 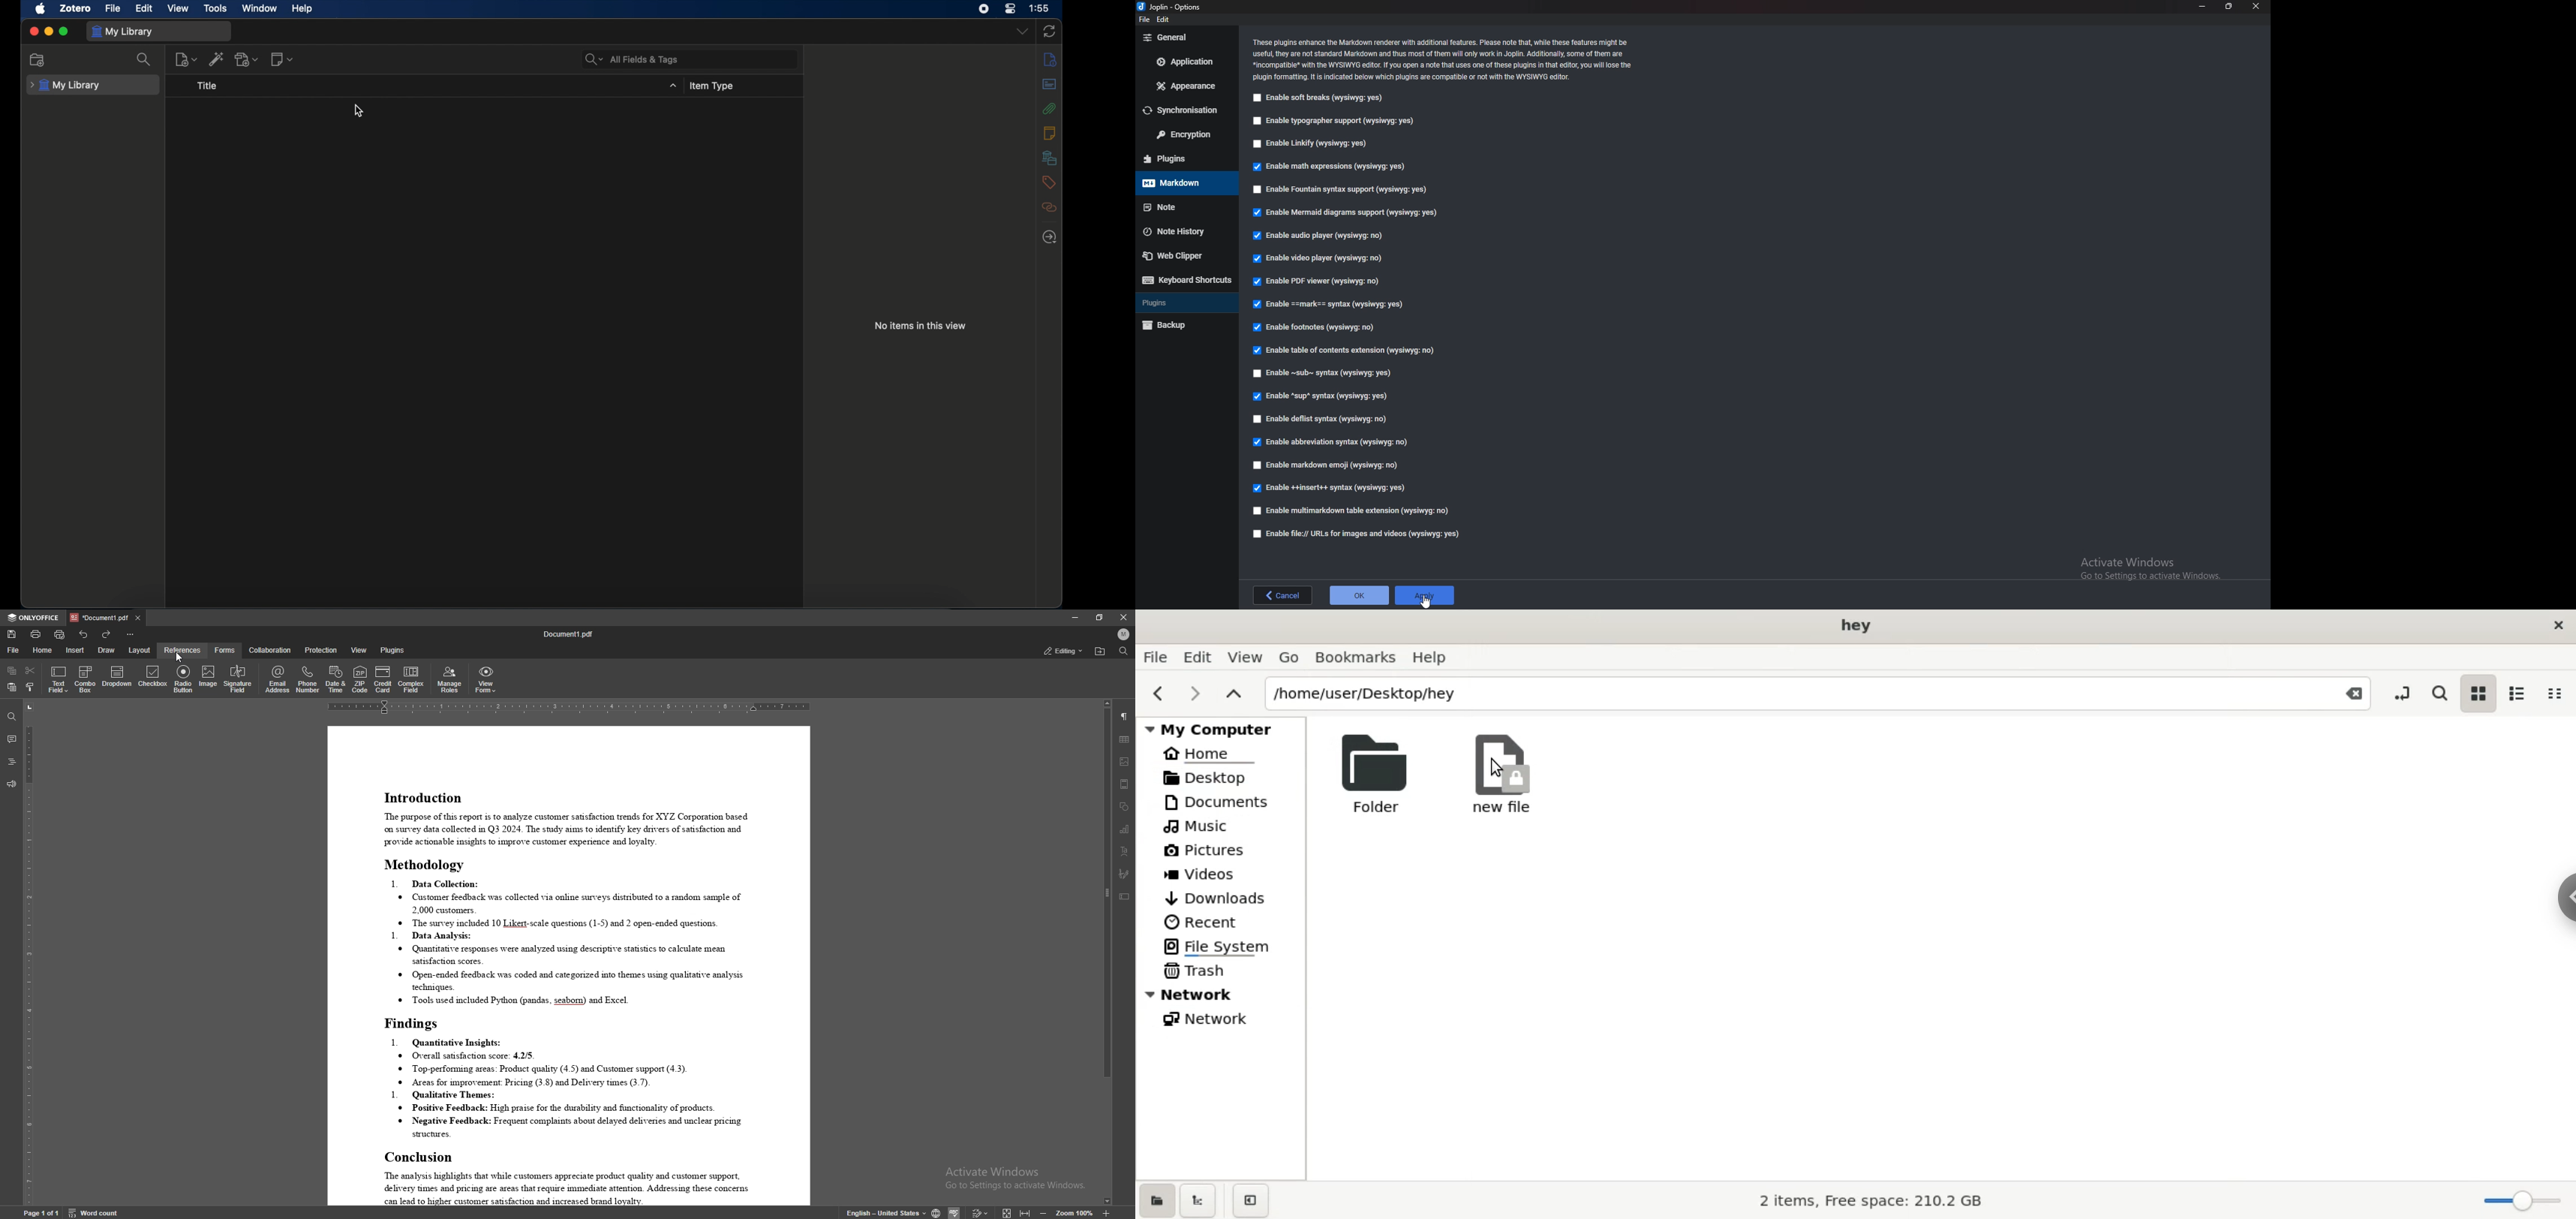 I want to click on Enable P D F viewer, so click(x=1317, y=282).